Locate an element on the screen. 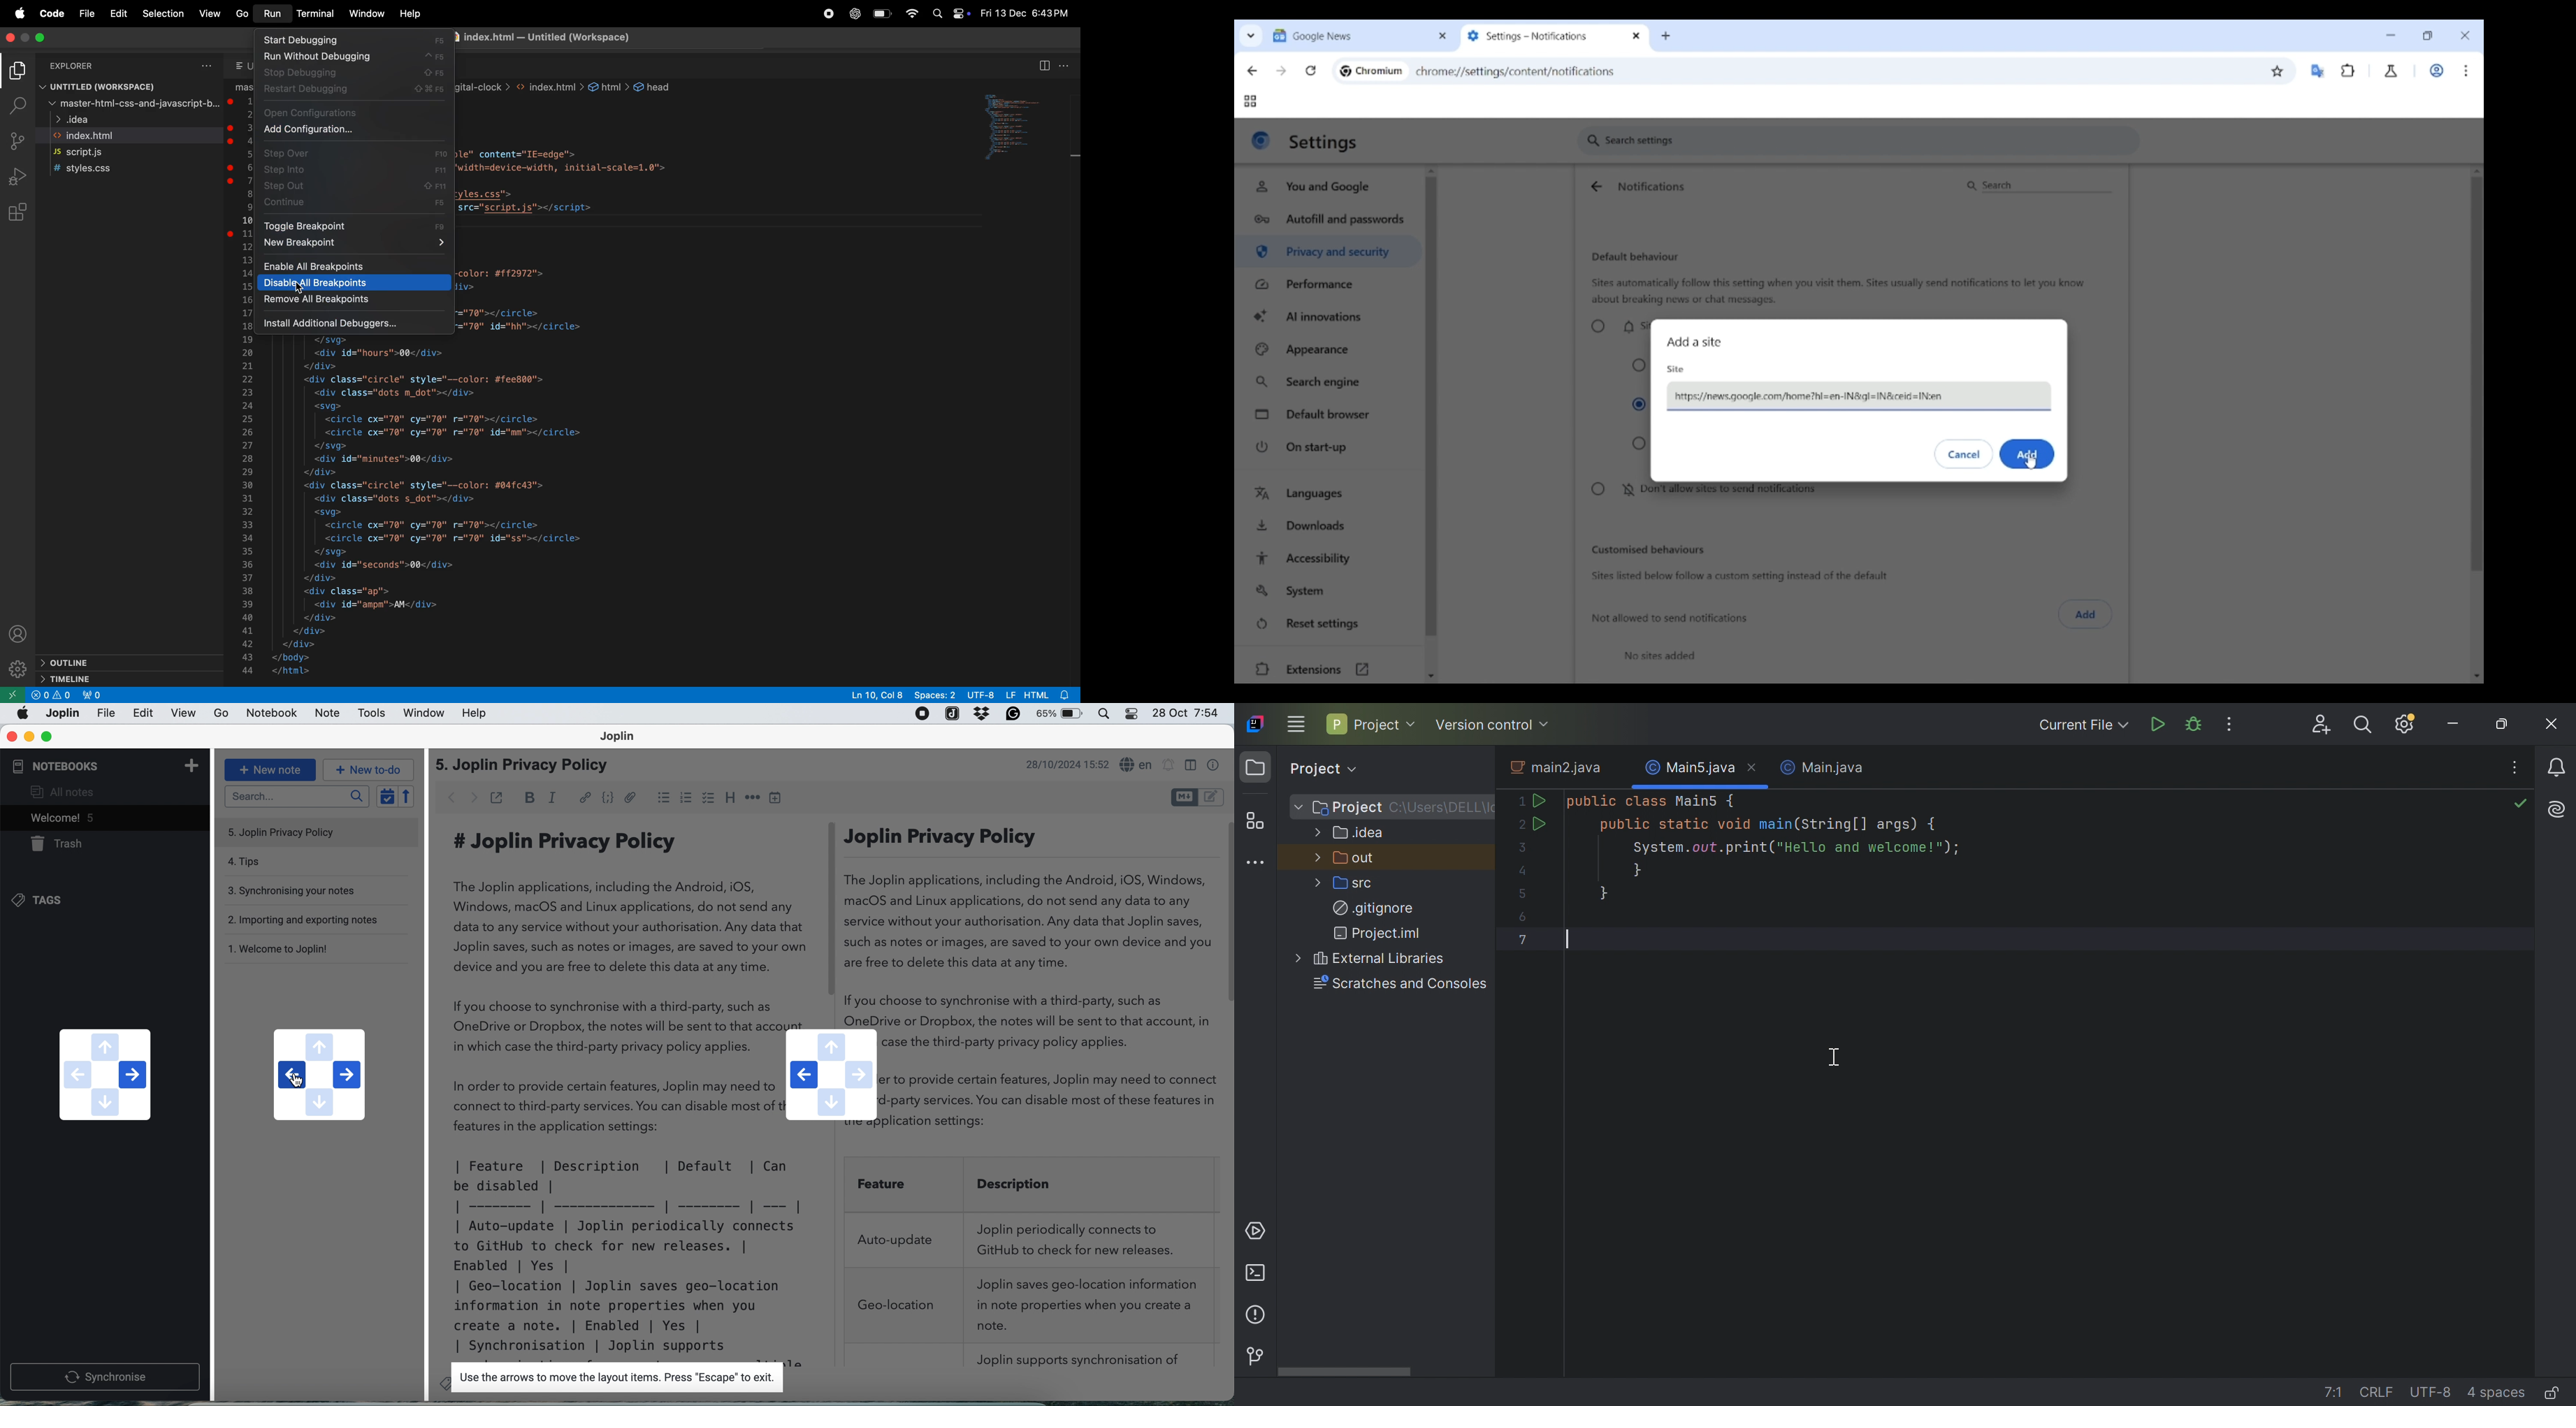  Go forward is located at coordinates (1281, 71).